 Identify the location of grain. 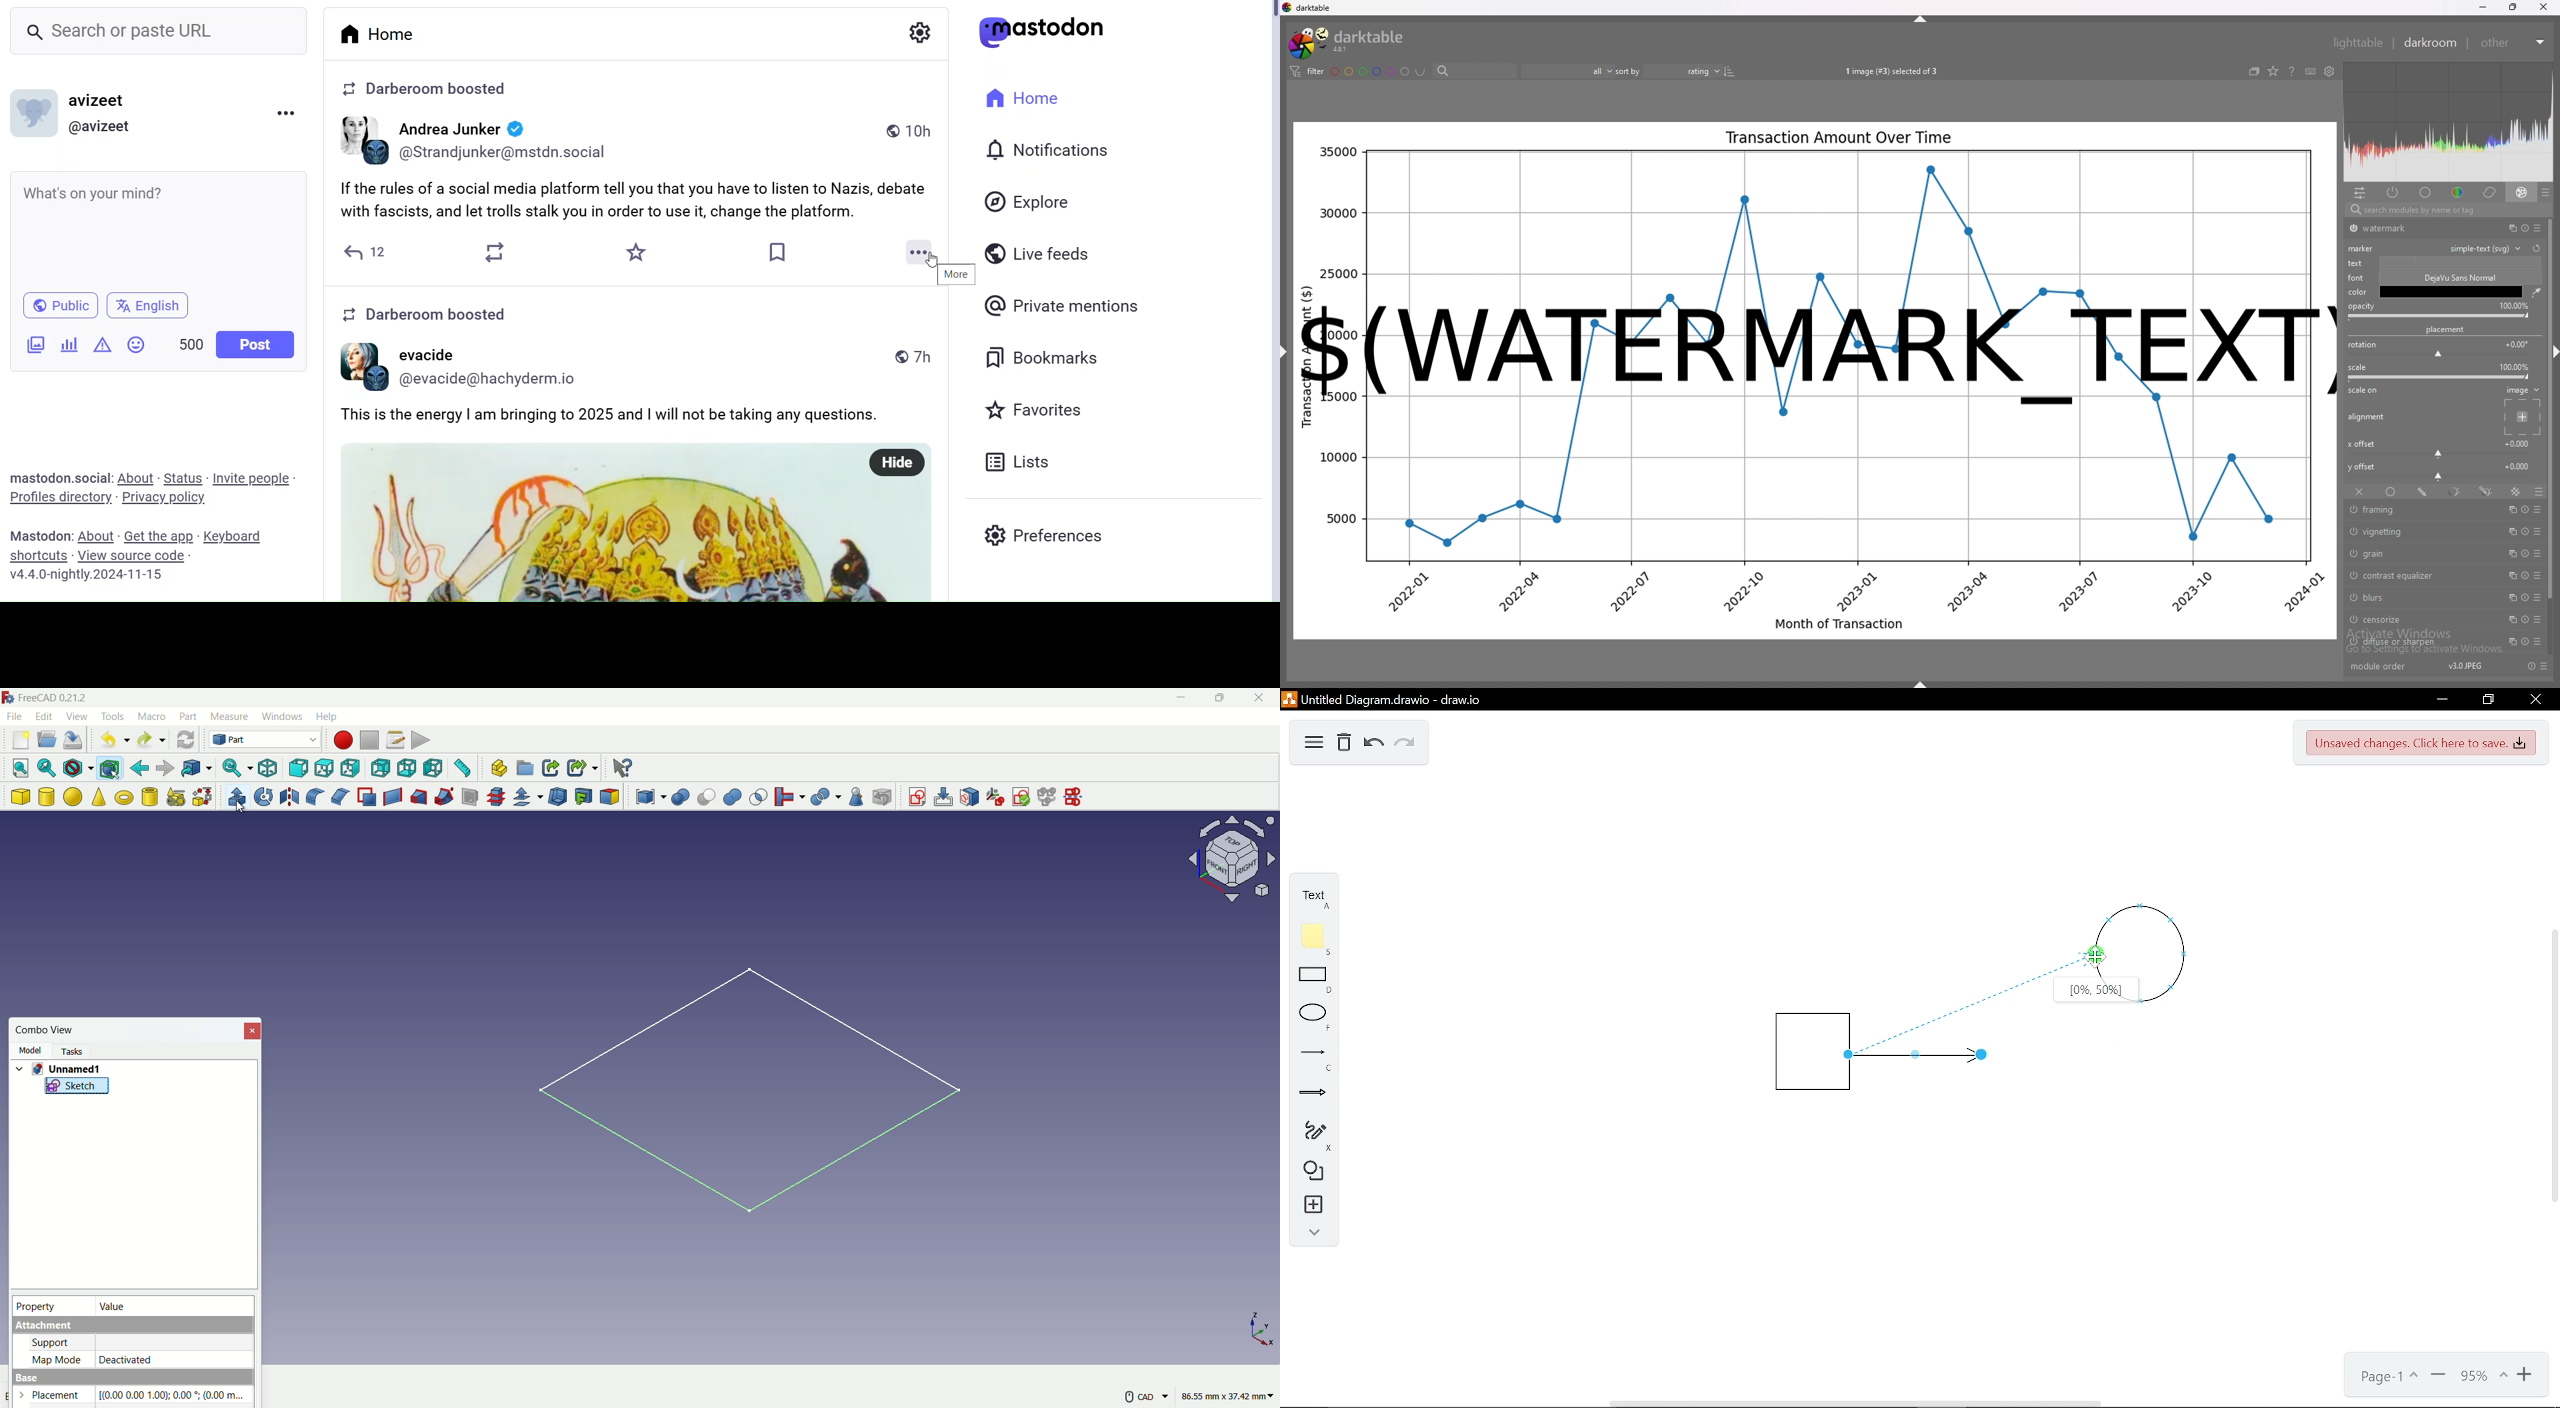
(2417, 553).